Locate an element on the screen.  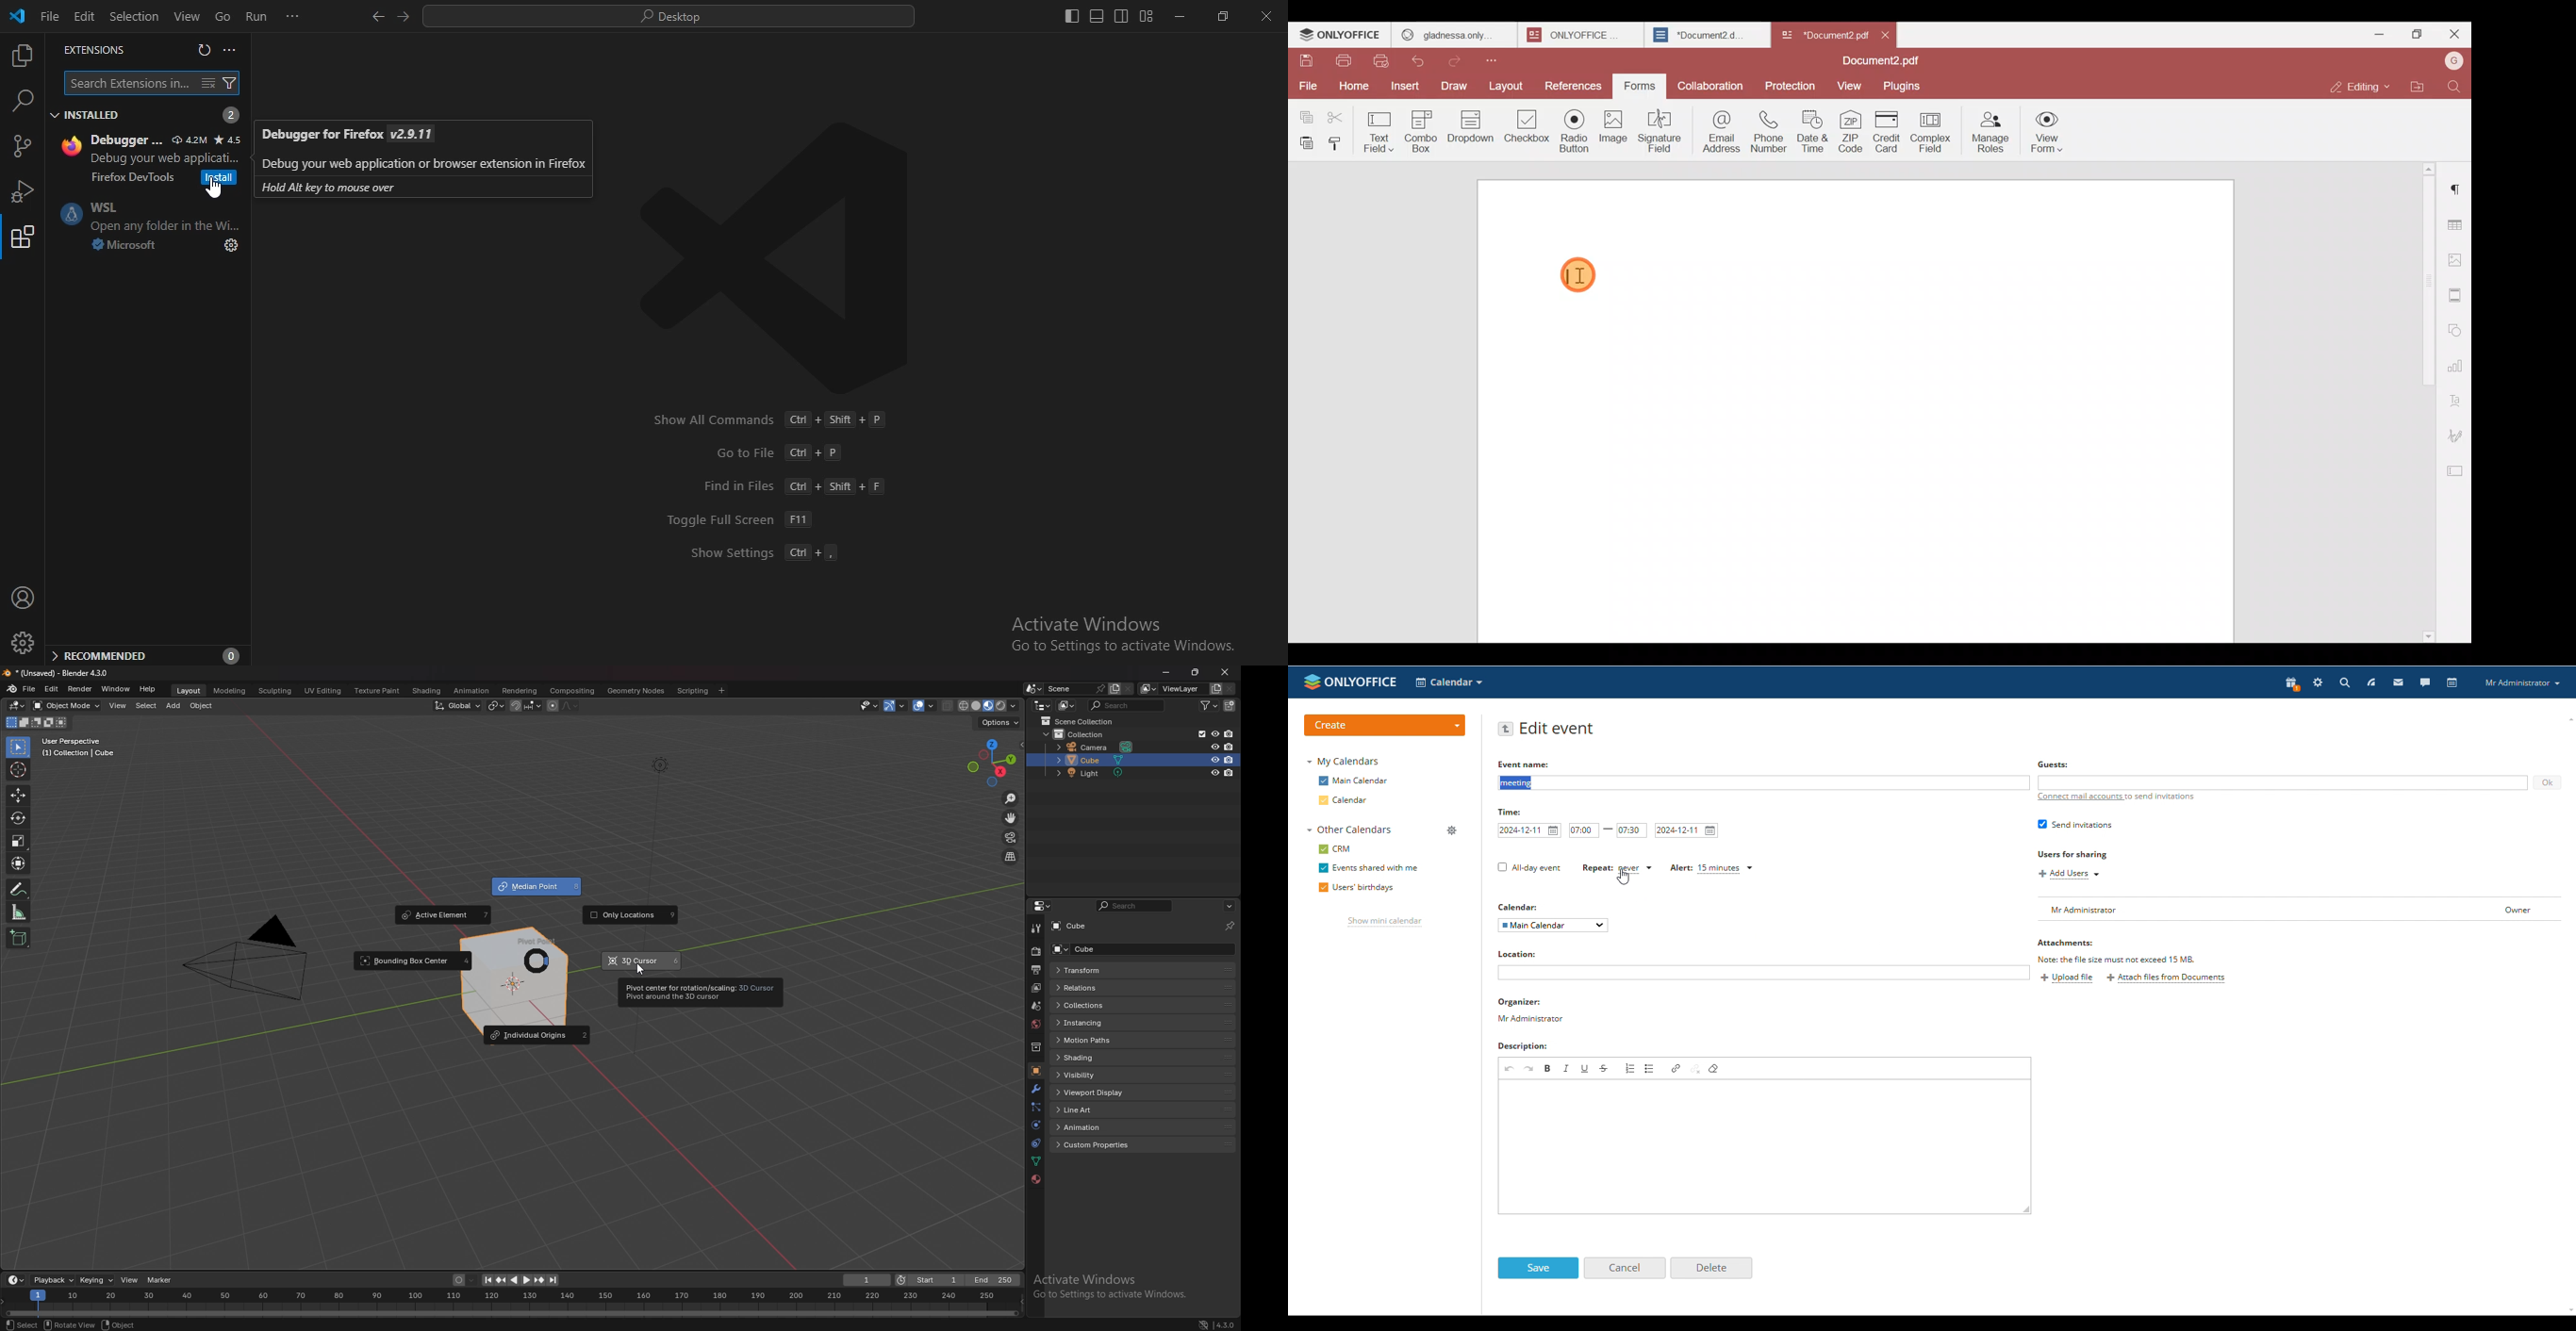
compisiting is located at coordinates (572, 691).